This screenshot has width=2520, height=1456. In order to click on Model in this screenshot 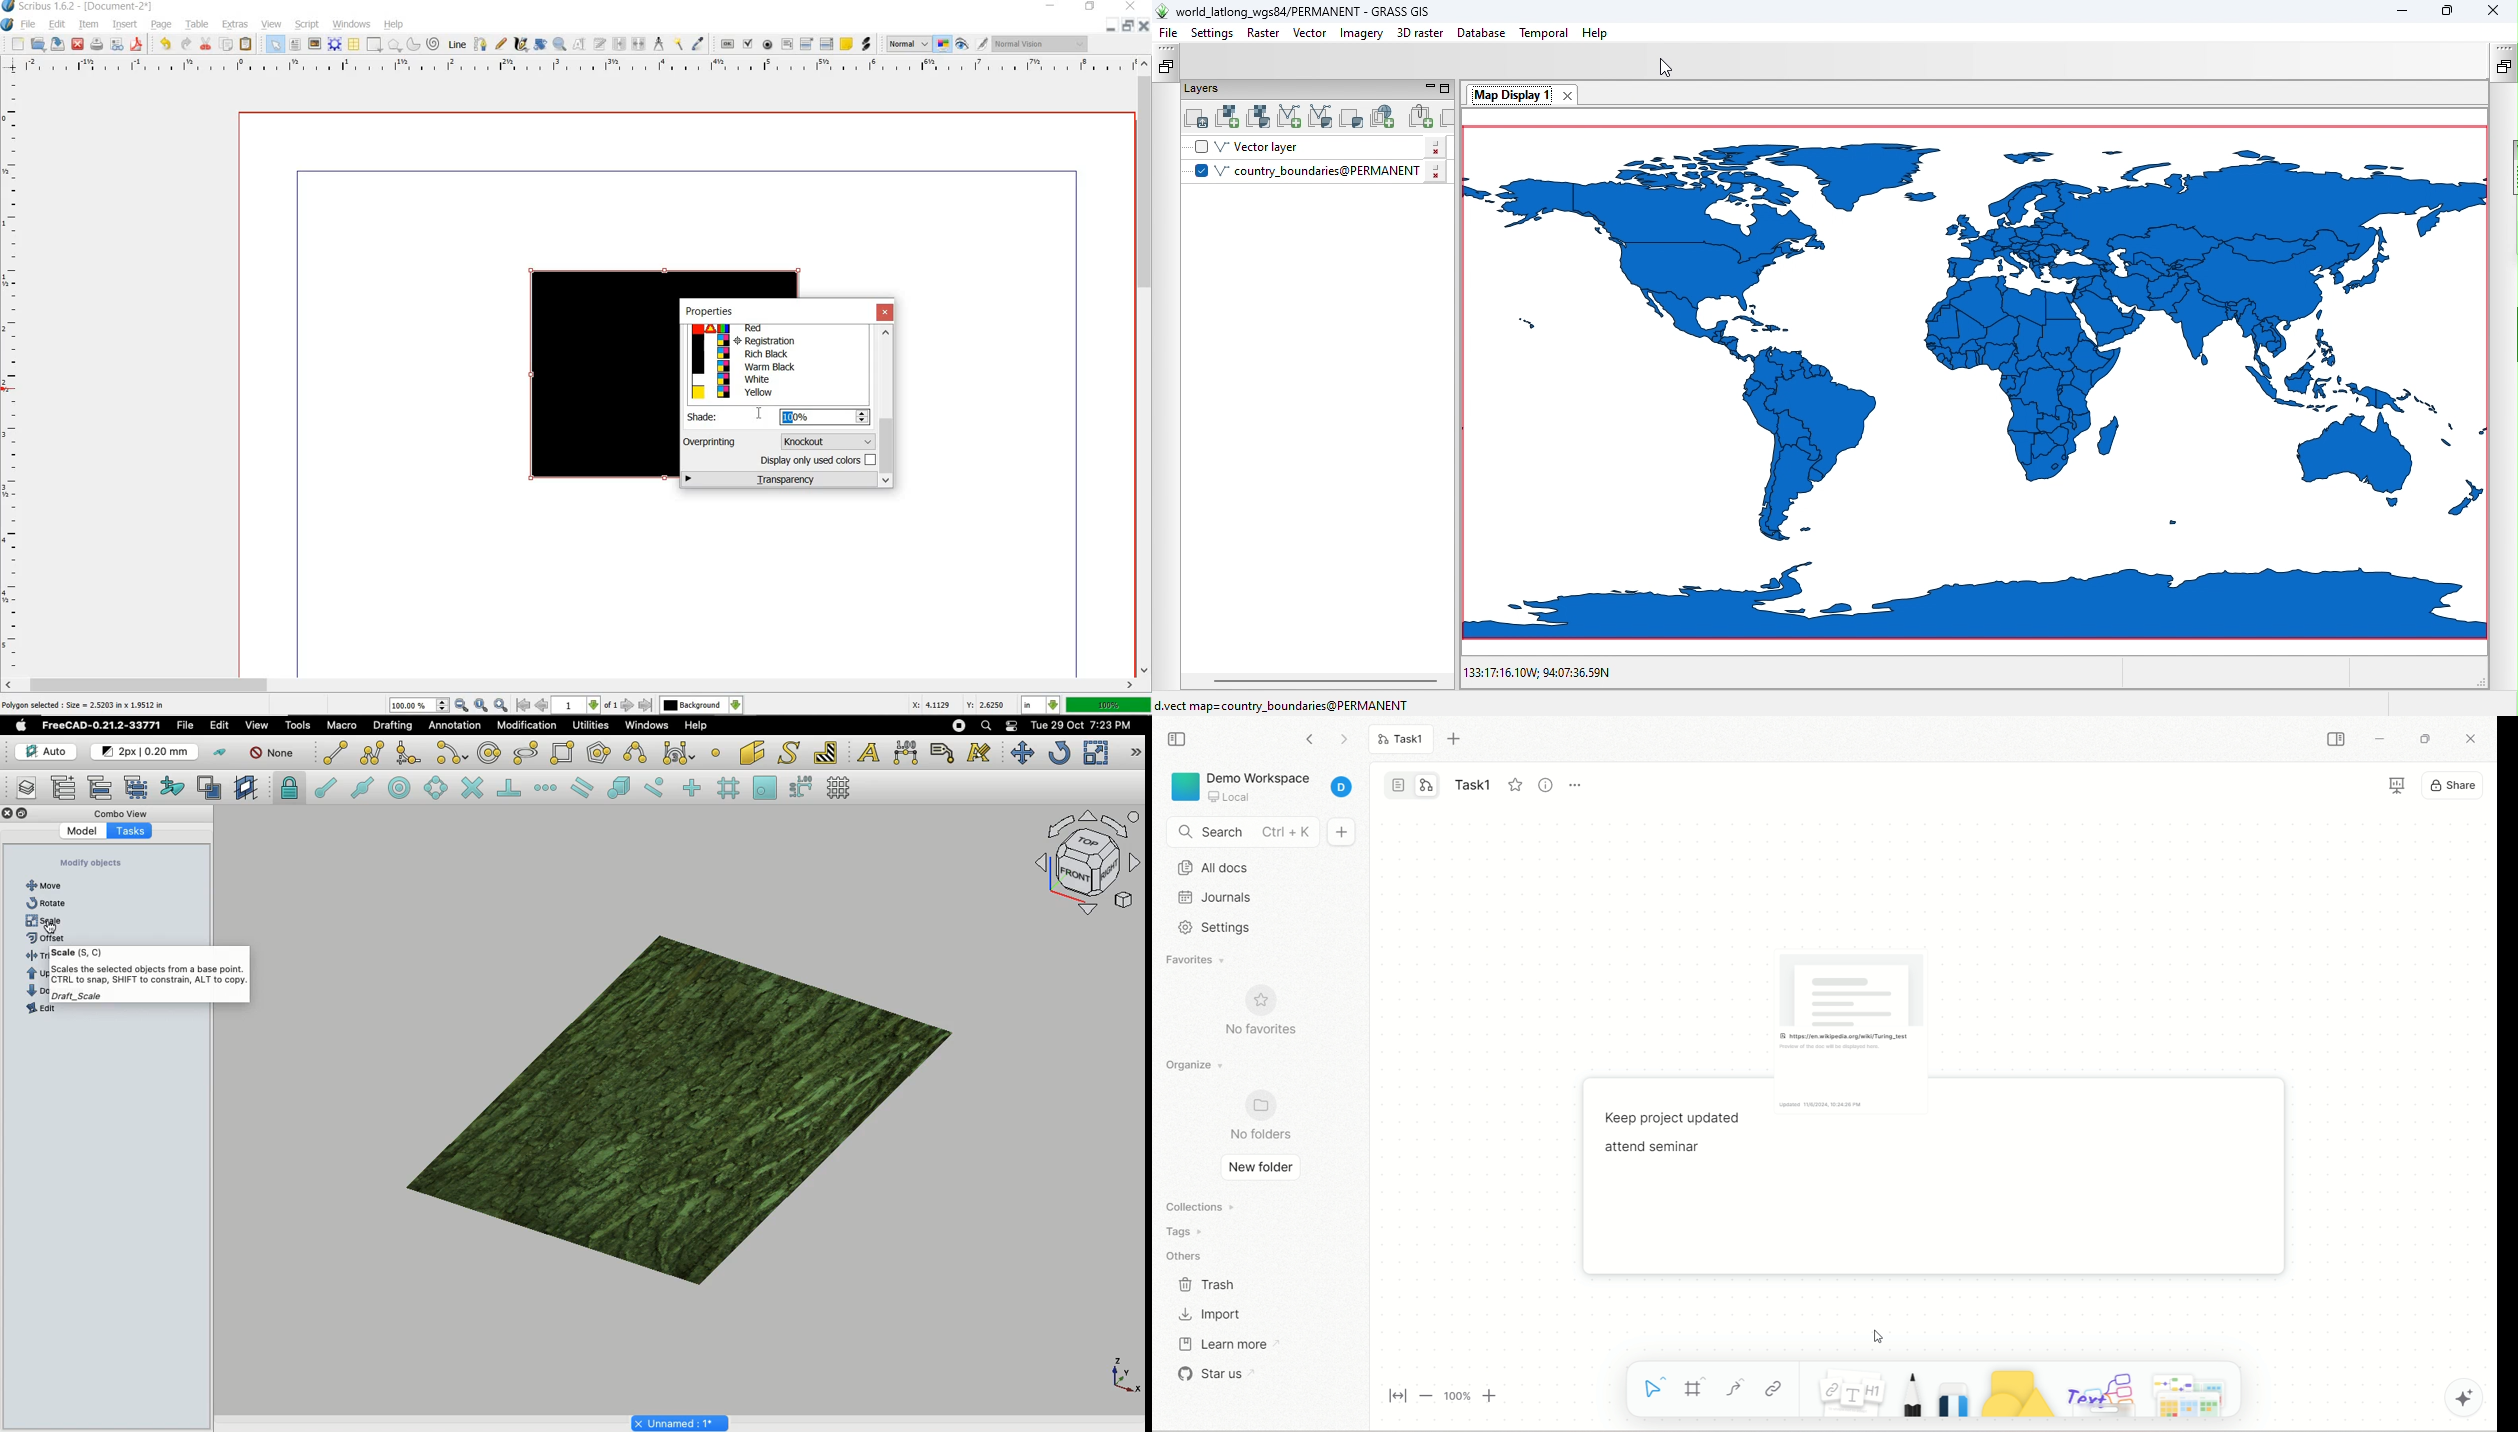, I will do `click(84, 831)`.